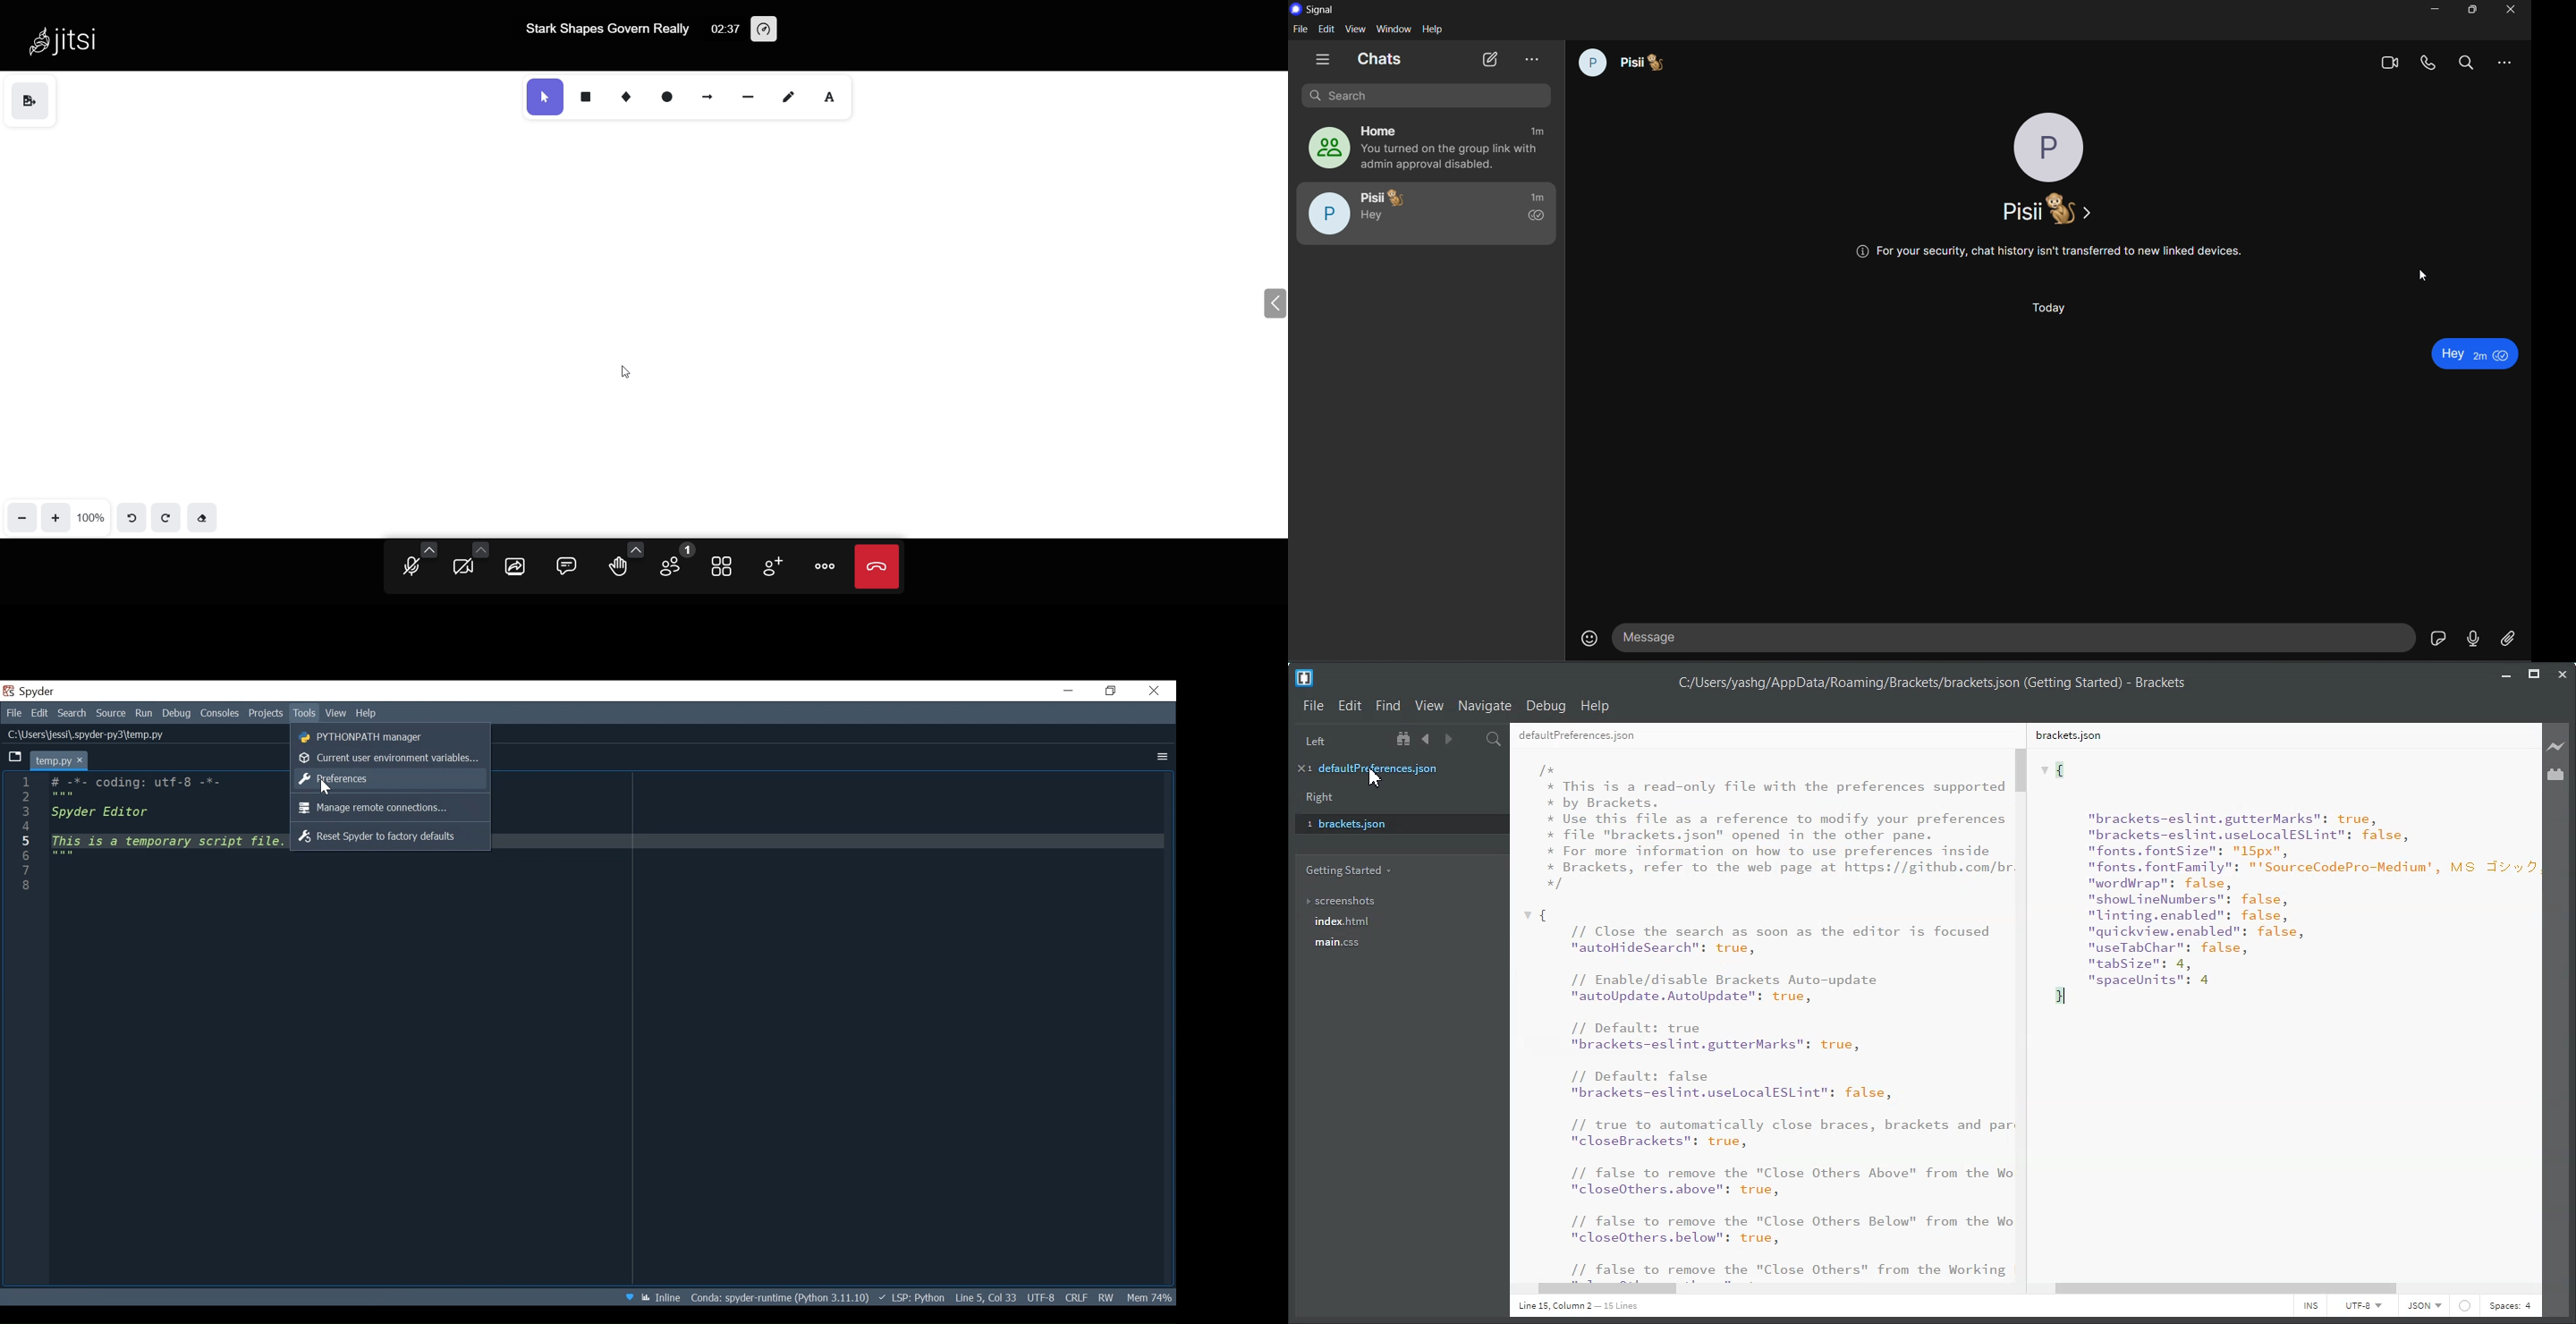  What do you see at coordinates (617, 570) in the screenshot?
I see `raise hand` at bounding box center [617, 570].